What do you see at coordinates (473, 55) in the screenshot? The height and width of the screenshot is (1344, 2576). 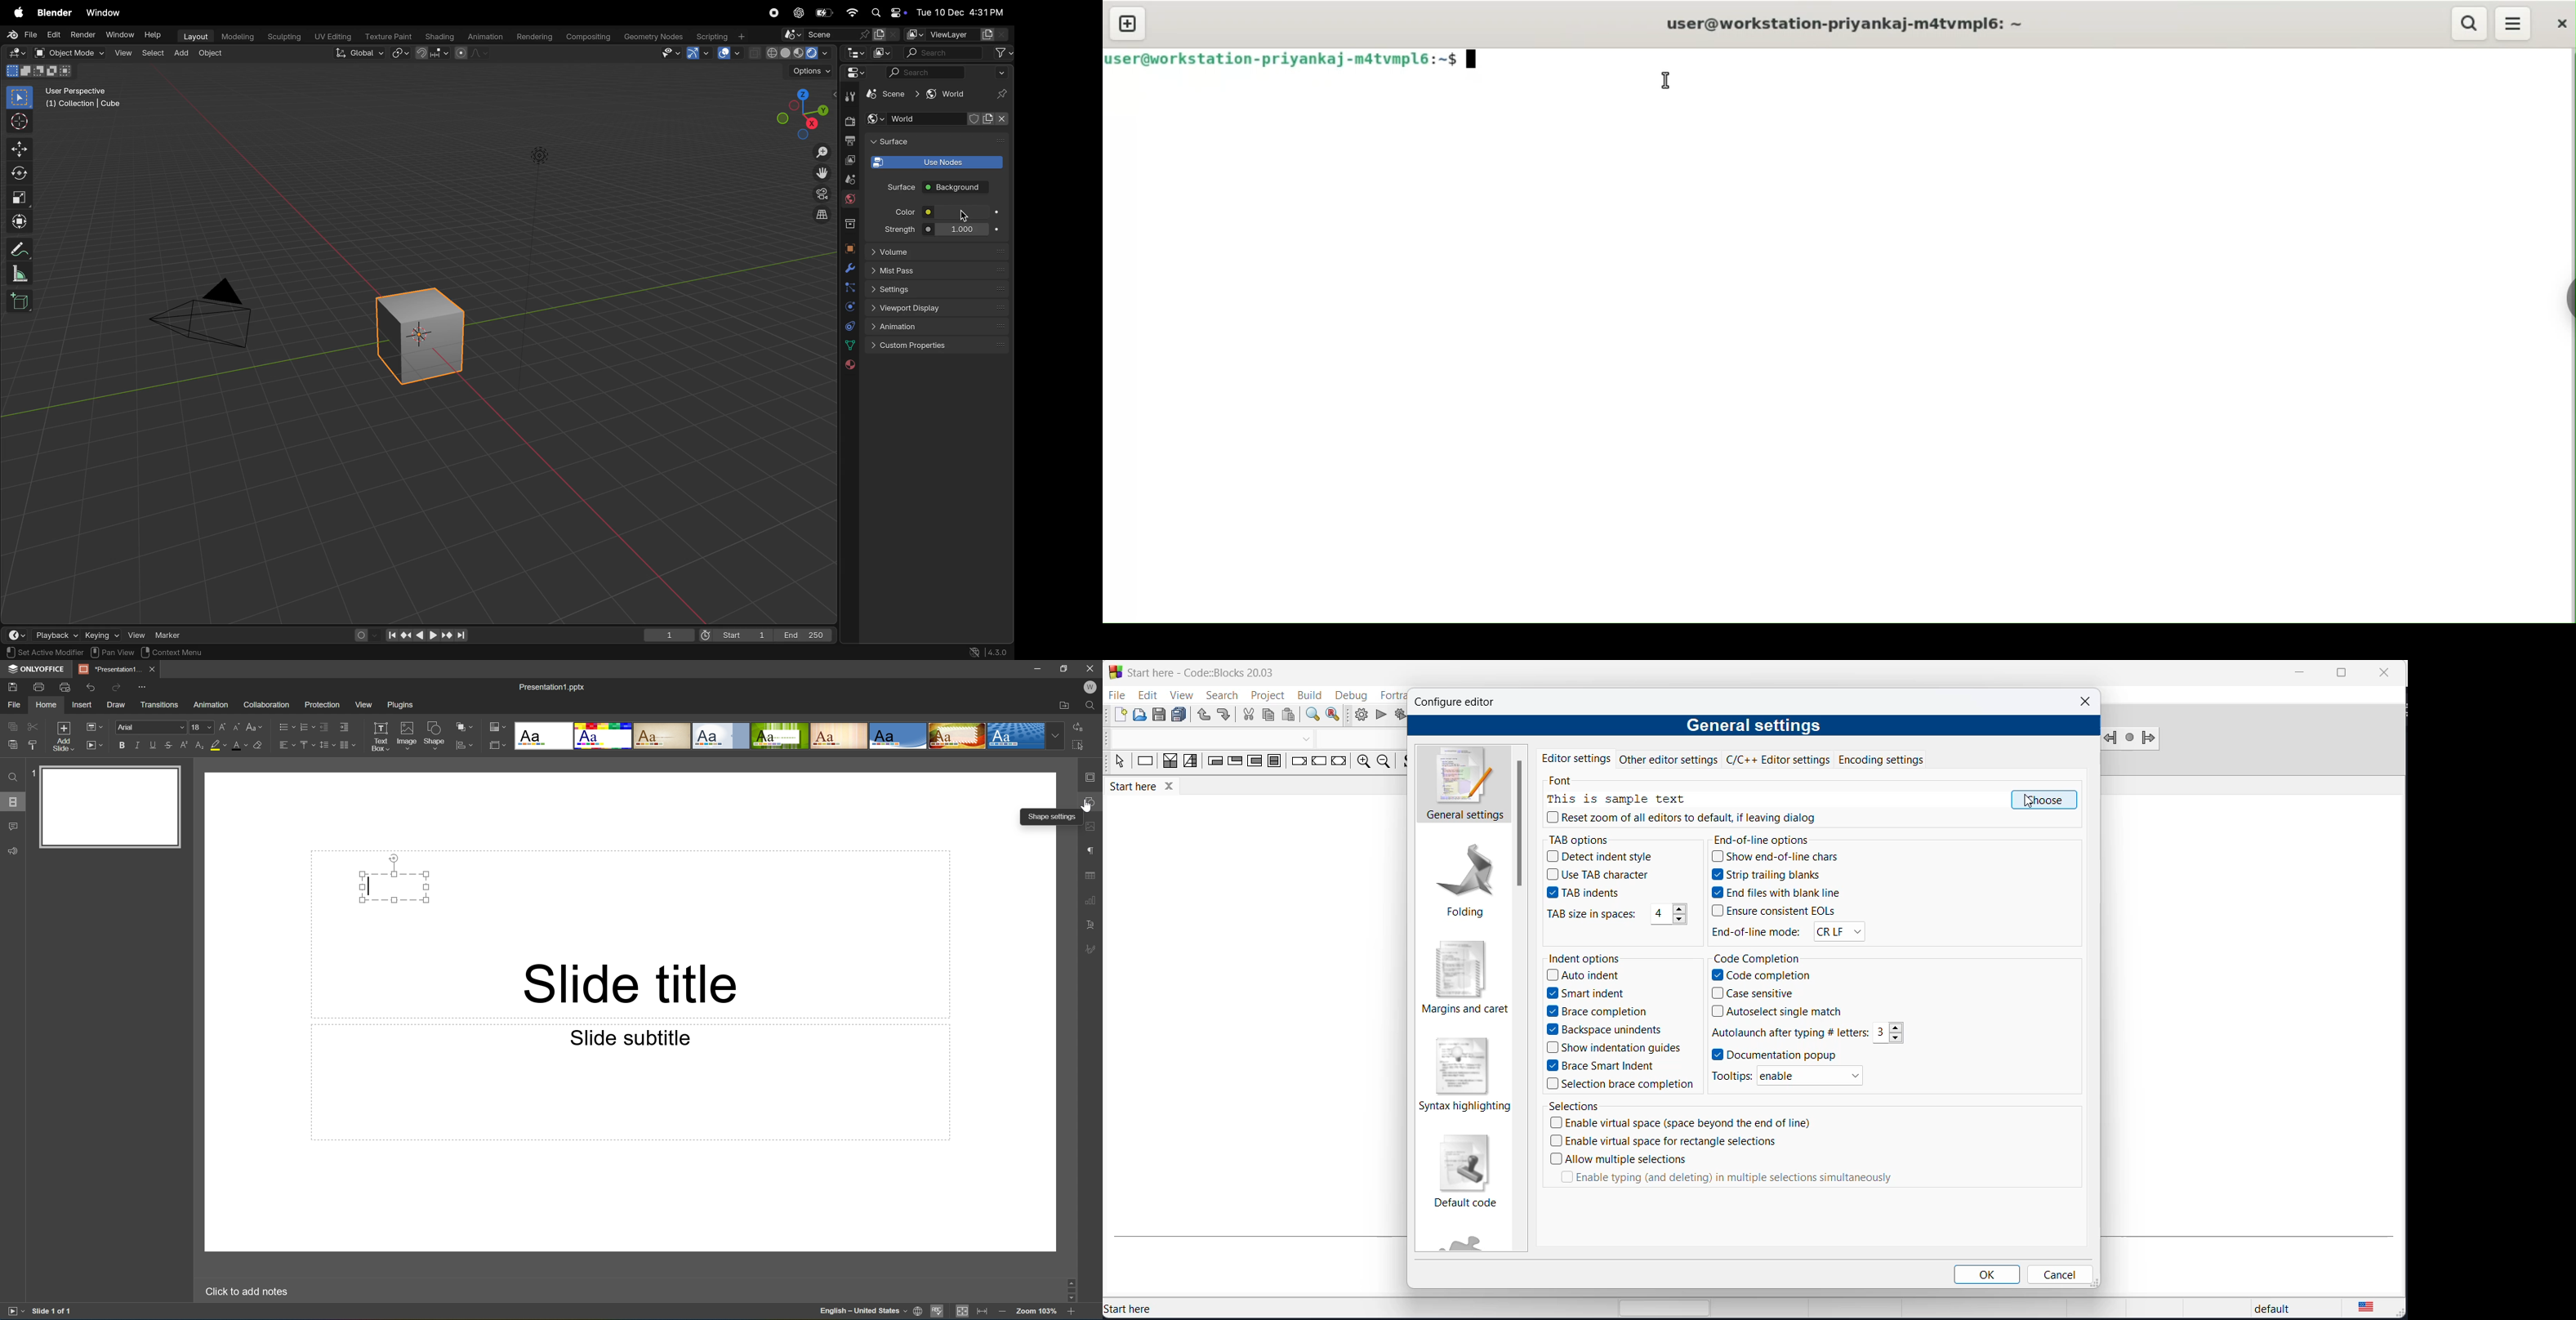 I see `proportional editing fall off` at bounding box center [473, 55].